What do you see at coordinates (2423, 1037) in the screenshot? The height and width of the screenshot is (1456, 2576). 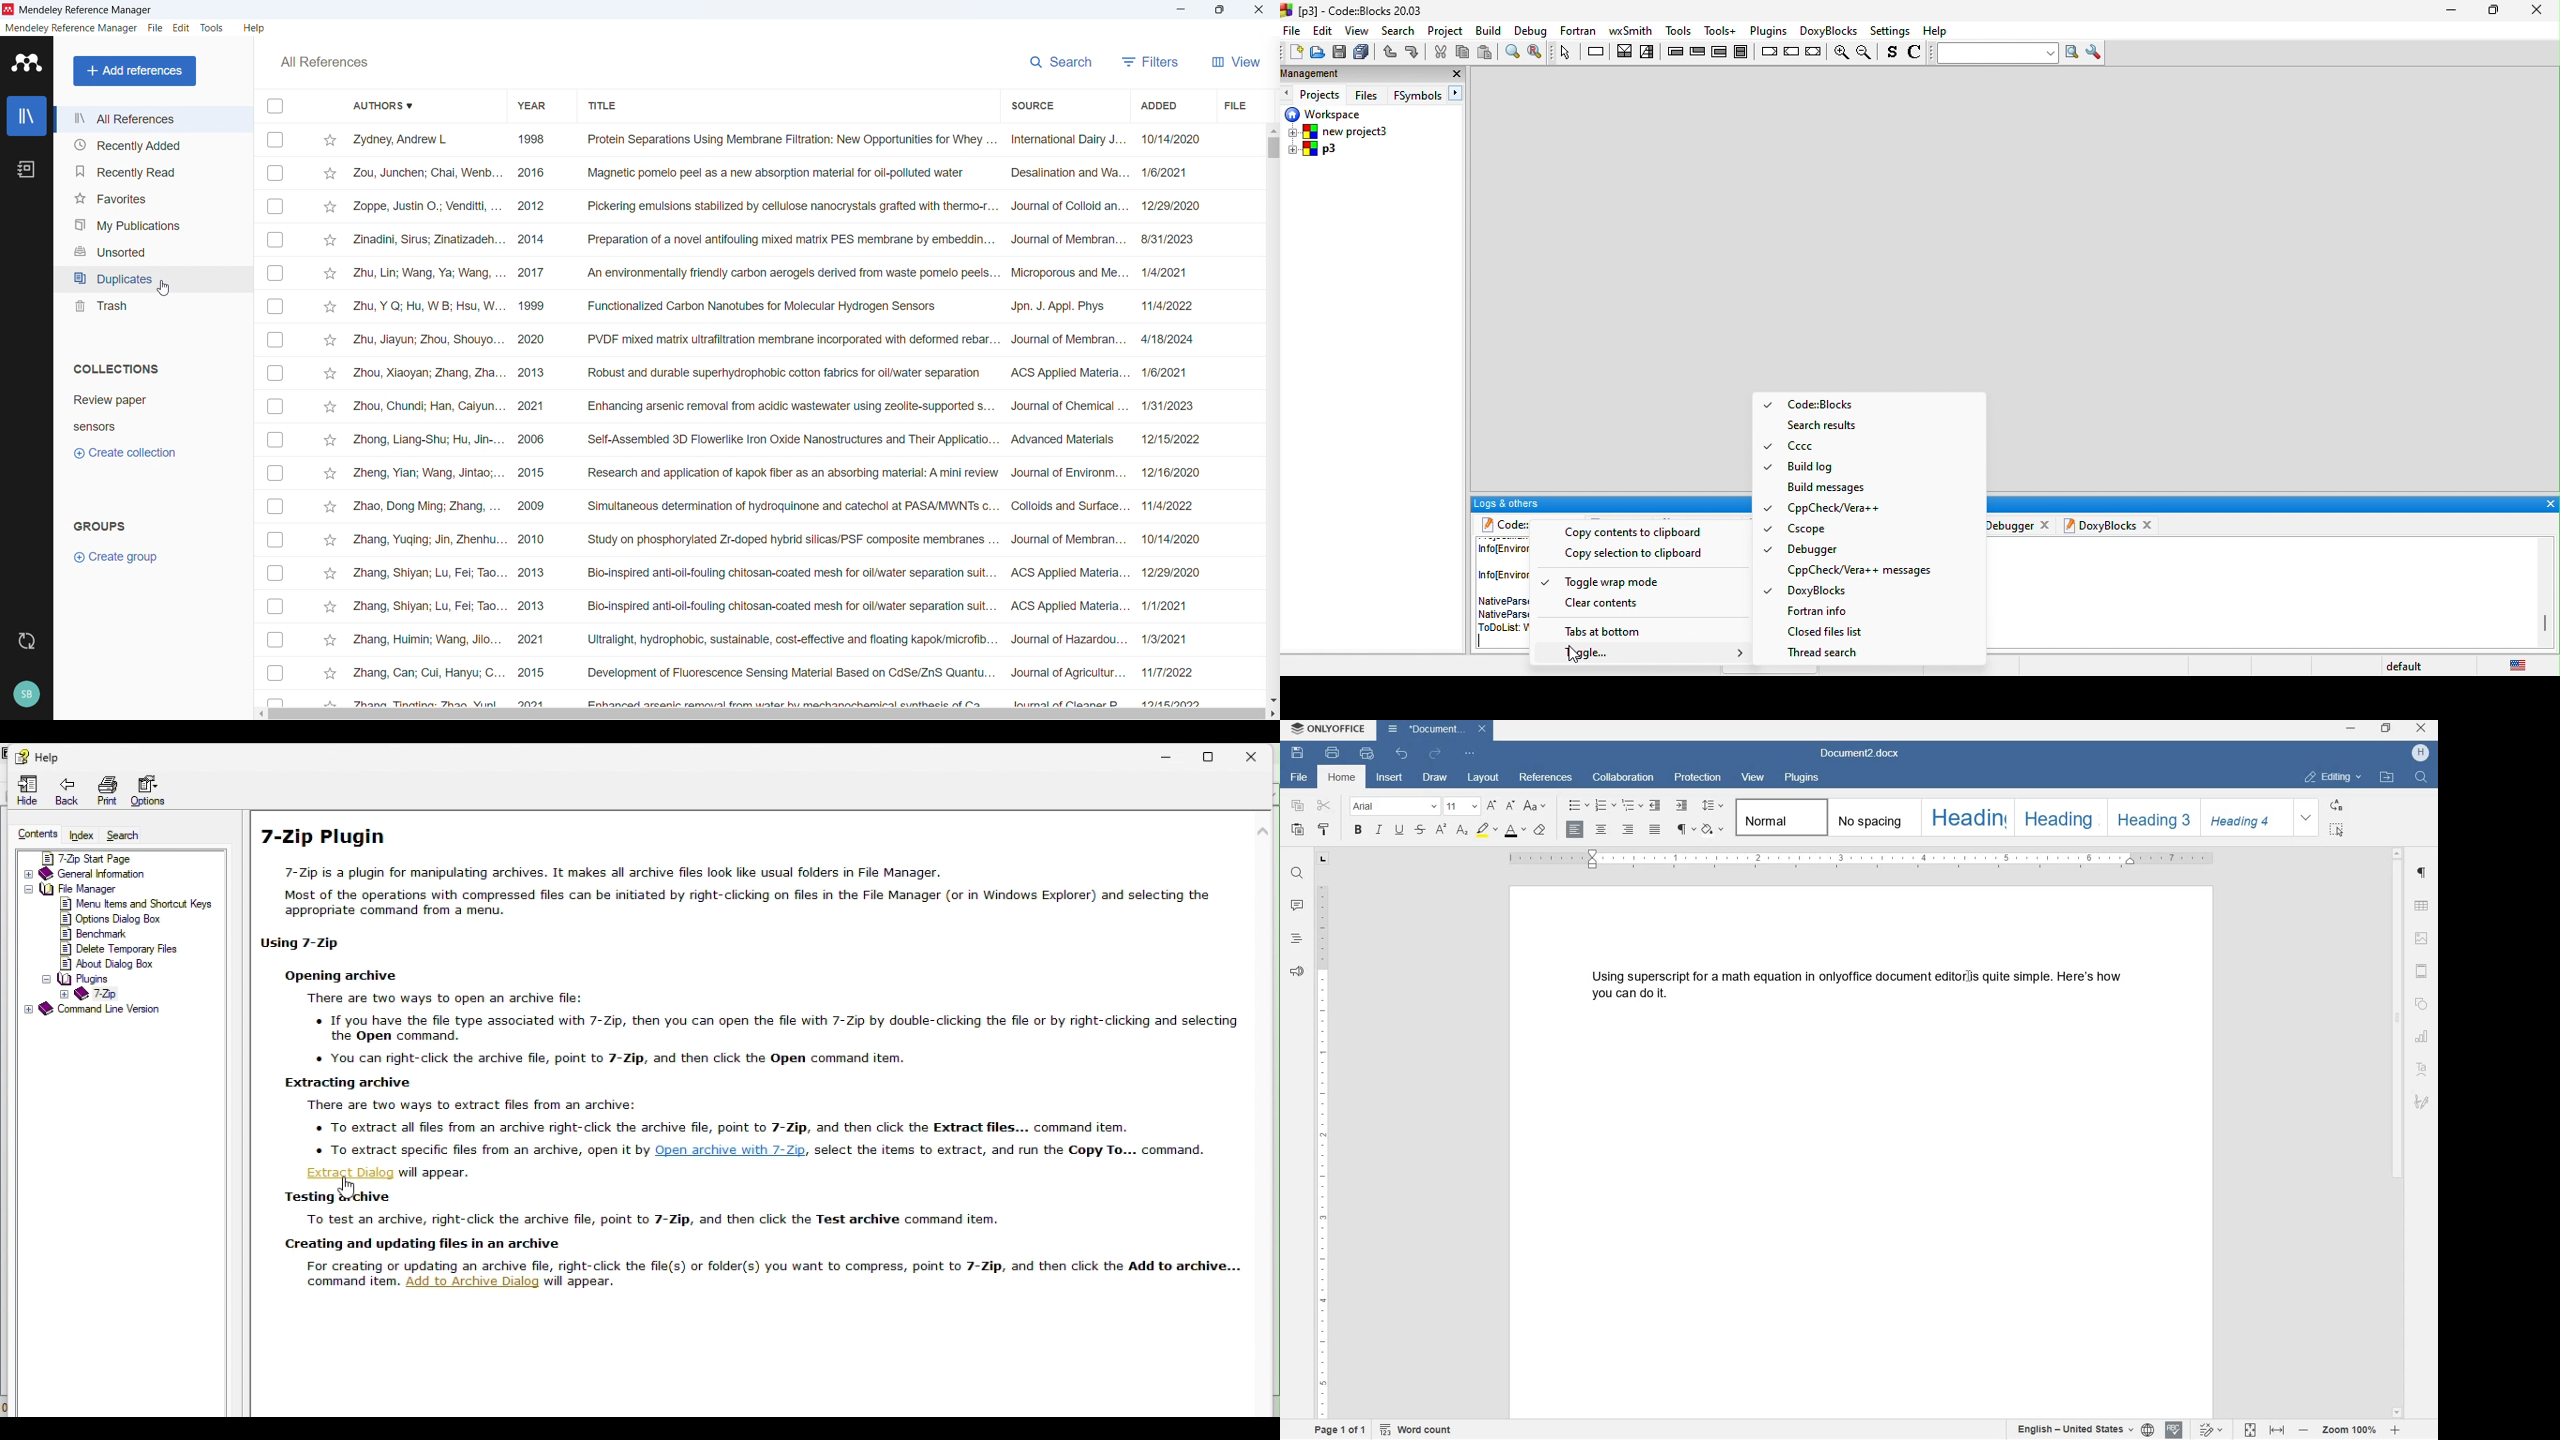 I see `chart` at bounding box center [2423, 1037].